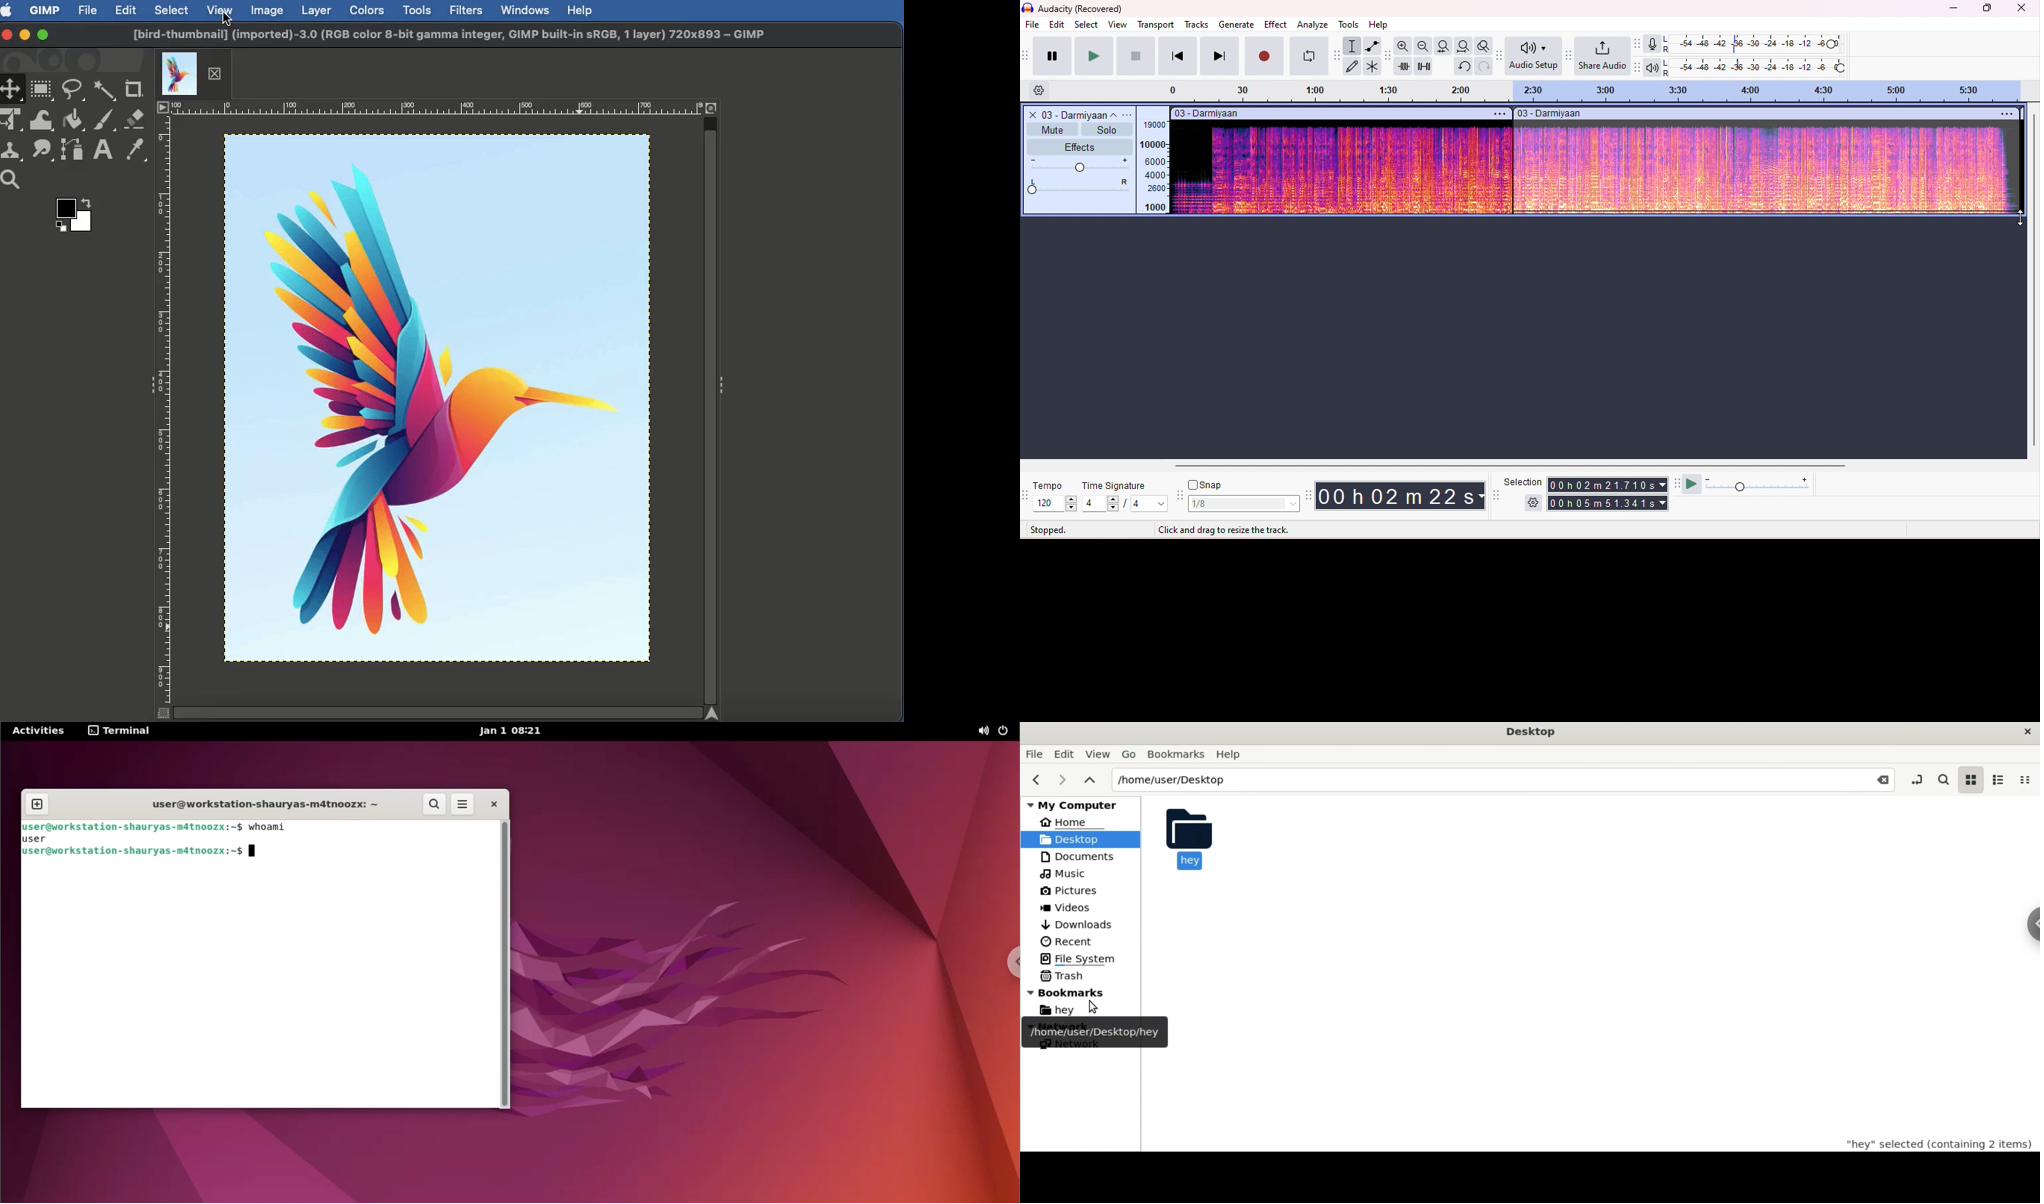 Image resolution: width=2044 pixels, height=1204 pixels. I want to click on select snap, so click(1245, 504).